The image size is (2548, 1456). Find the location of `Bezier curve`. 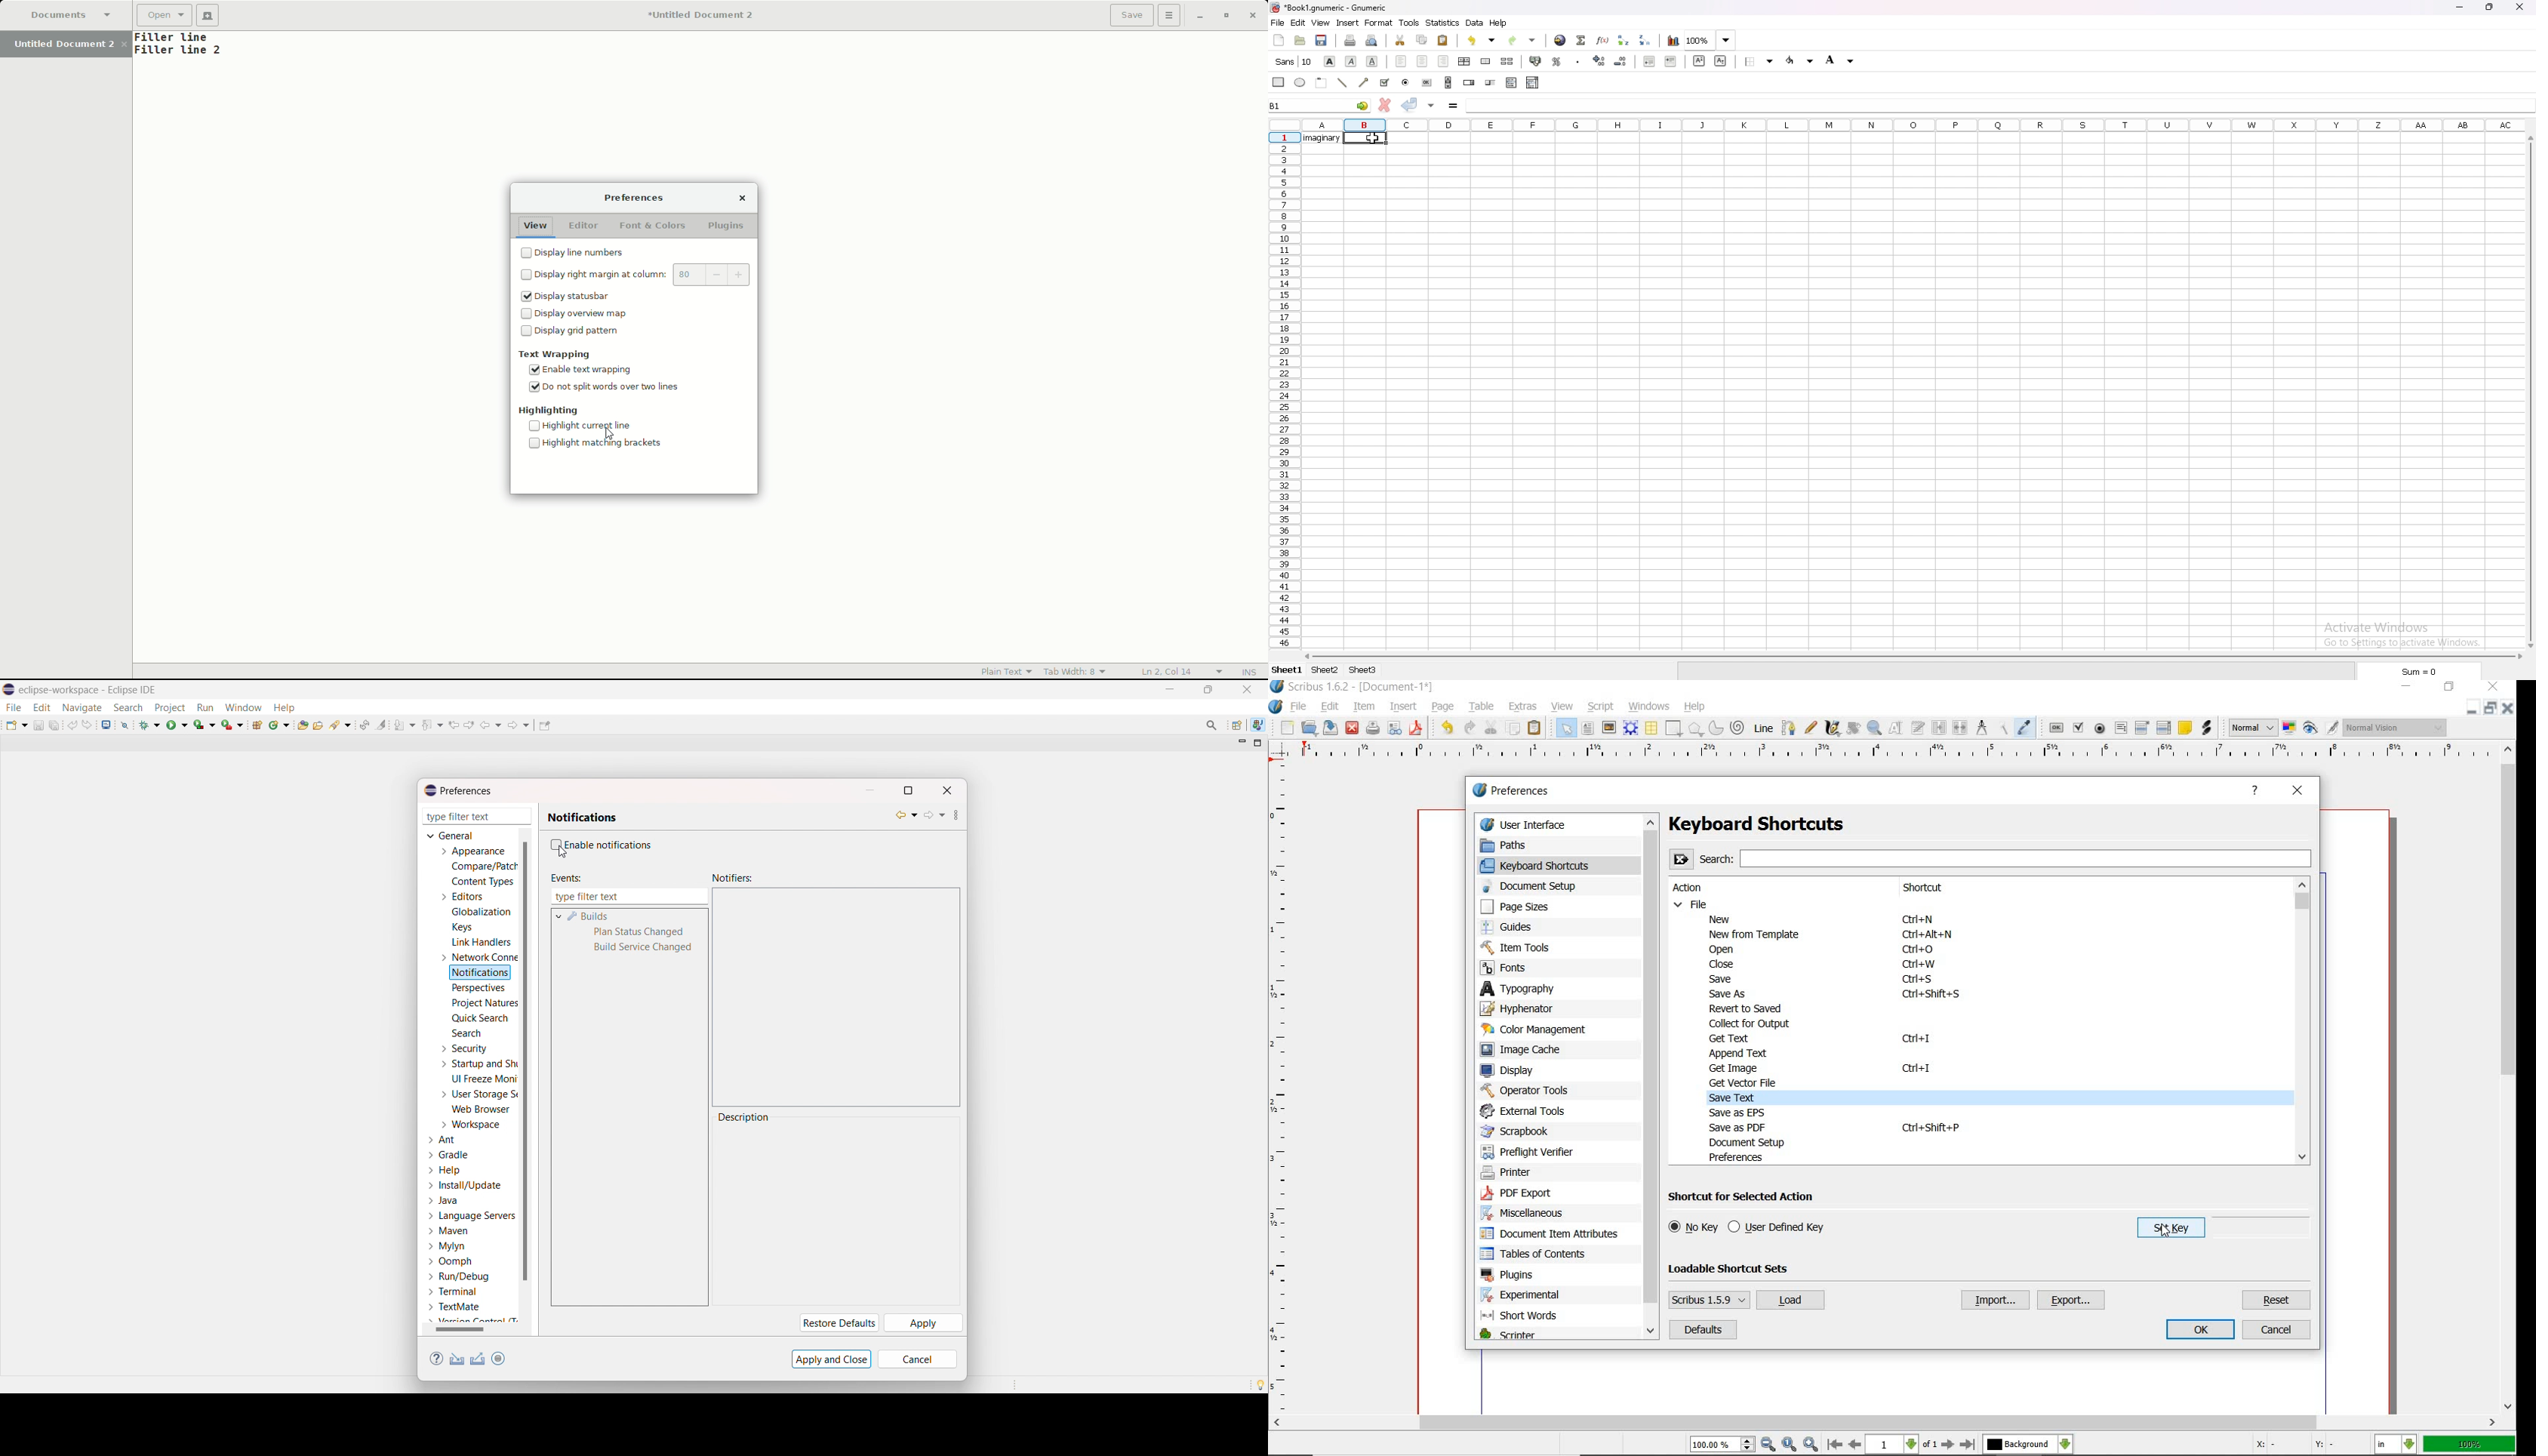

Bezier curve is located at coordinates (1789, 728).